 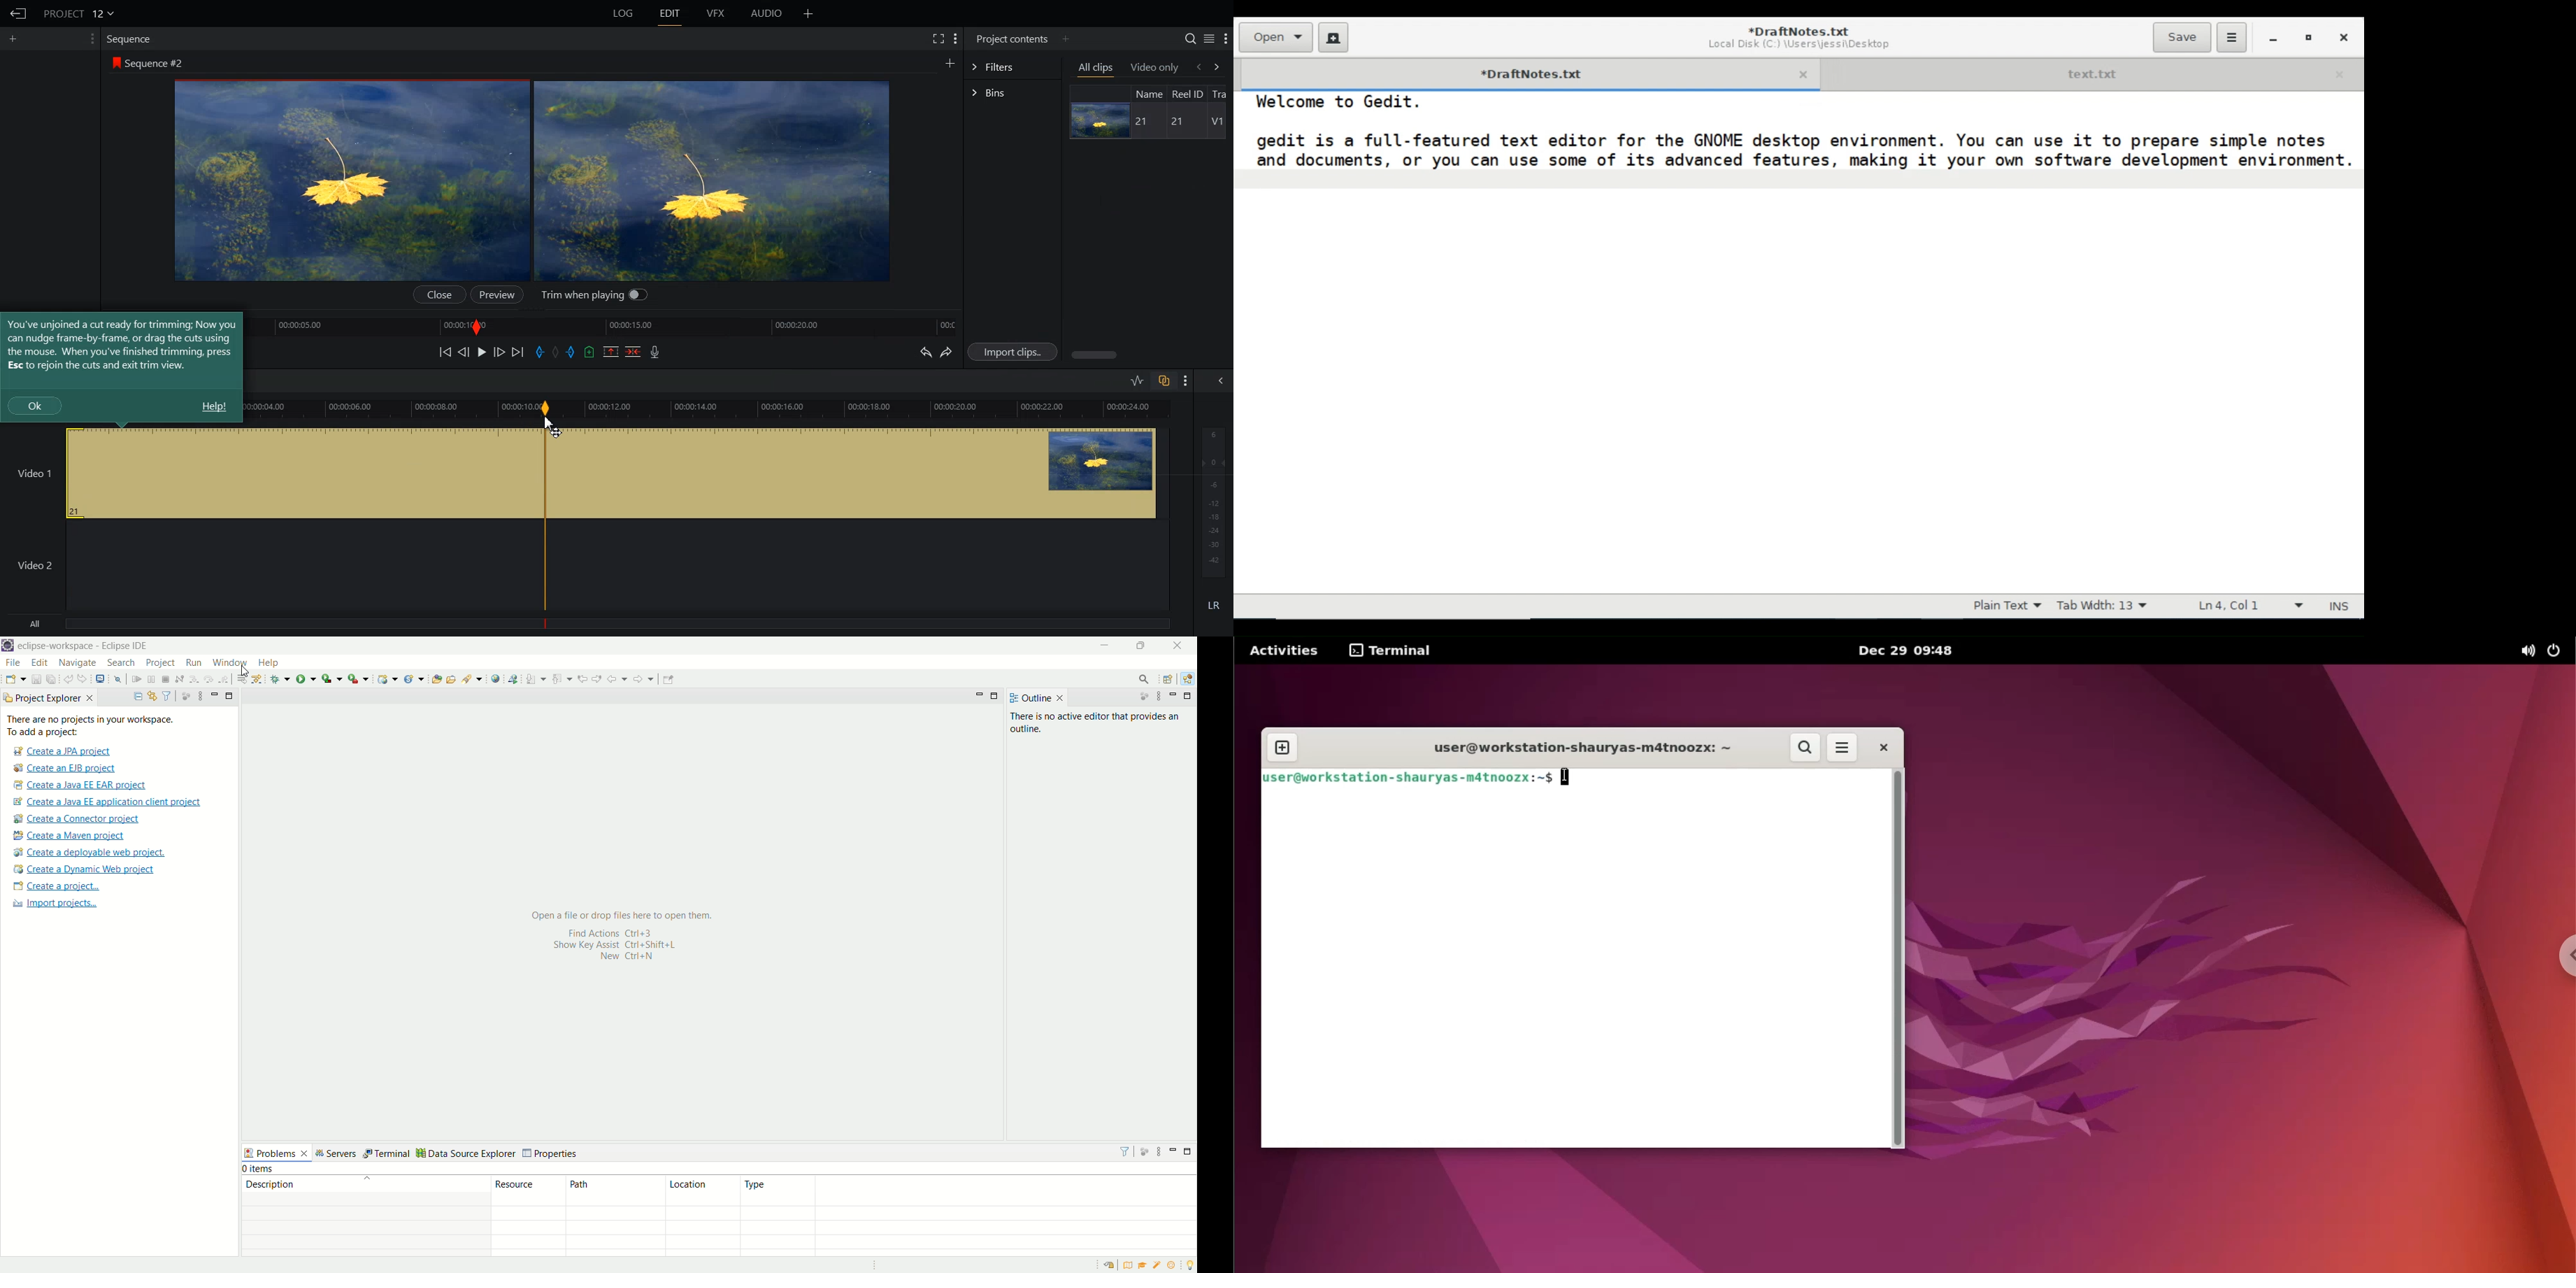 I want to click on filter, so click(x=167, y=695).